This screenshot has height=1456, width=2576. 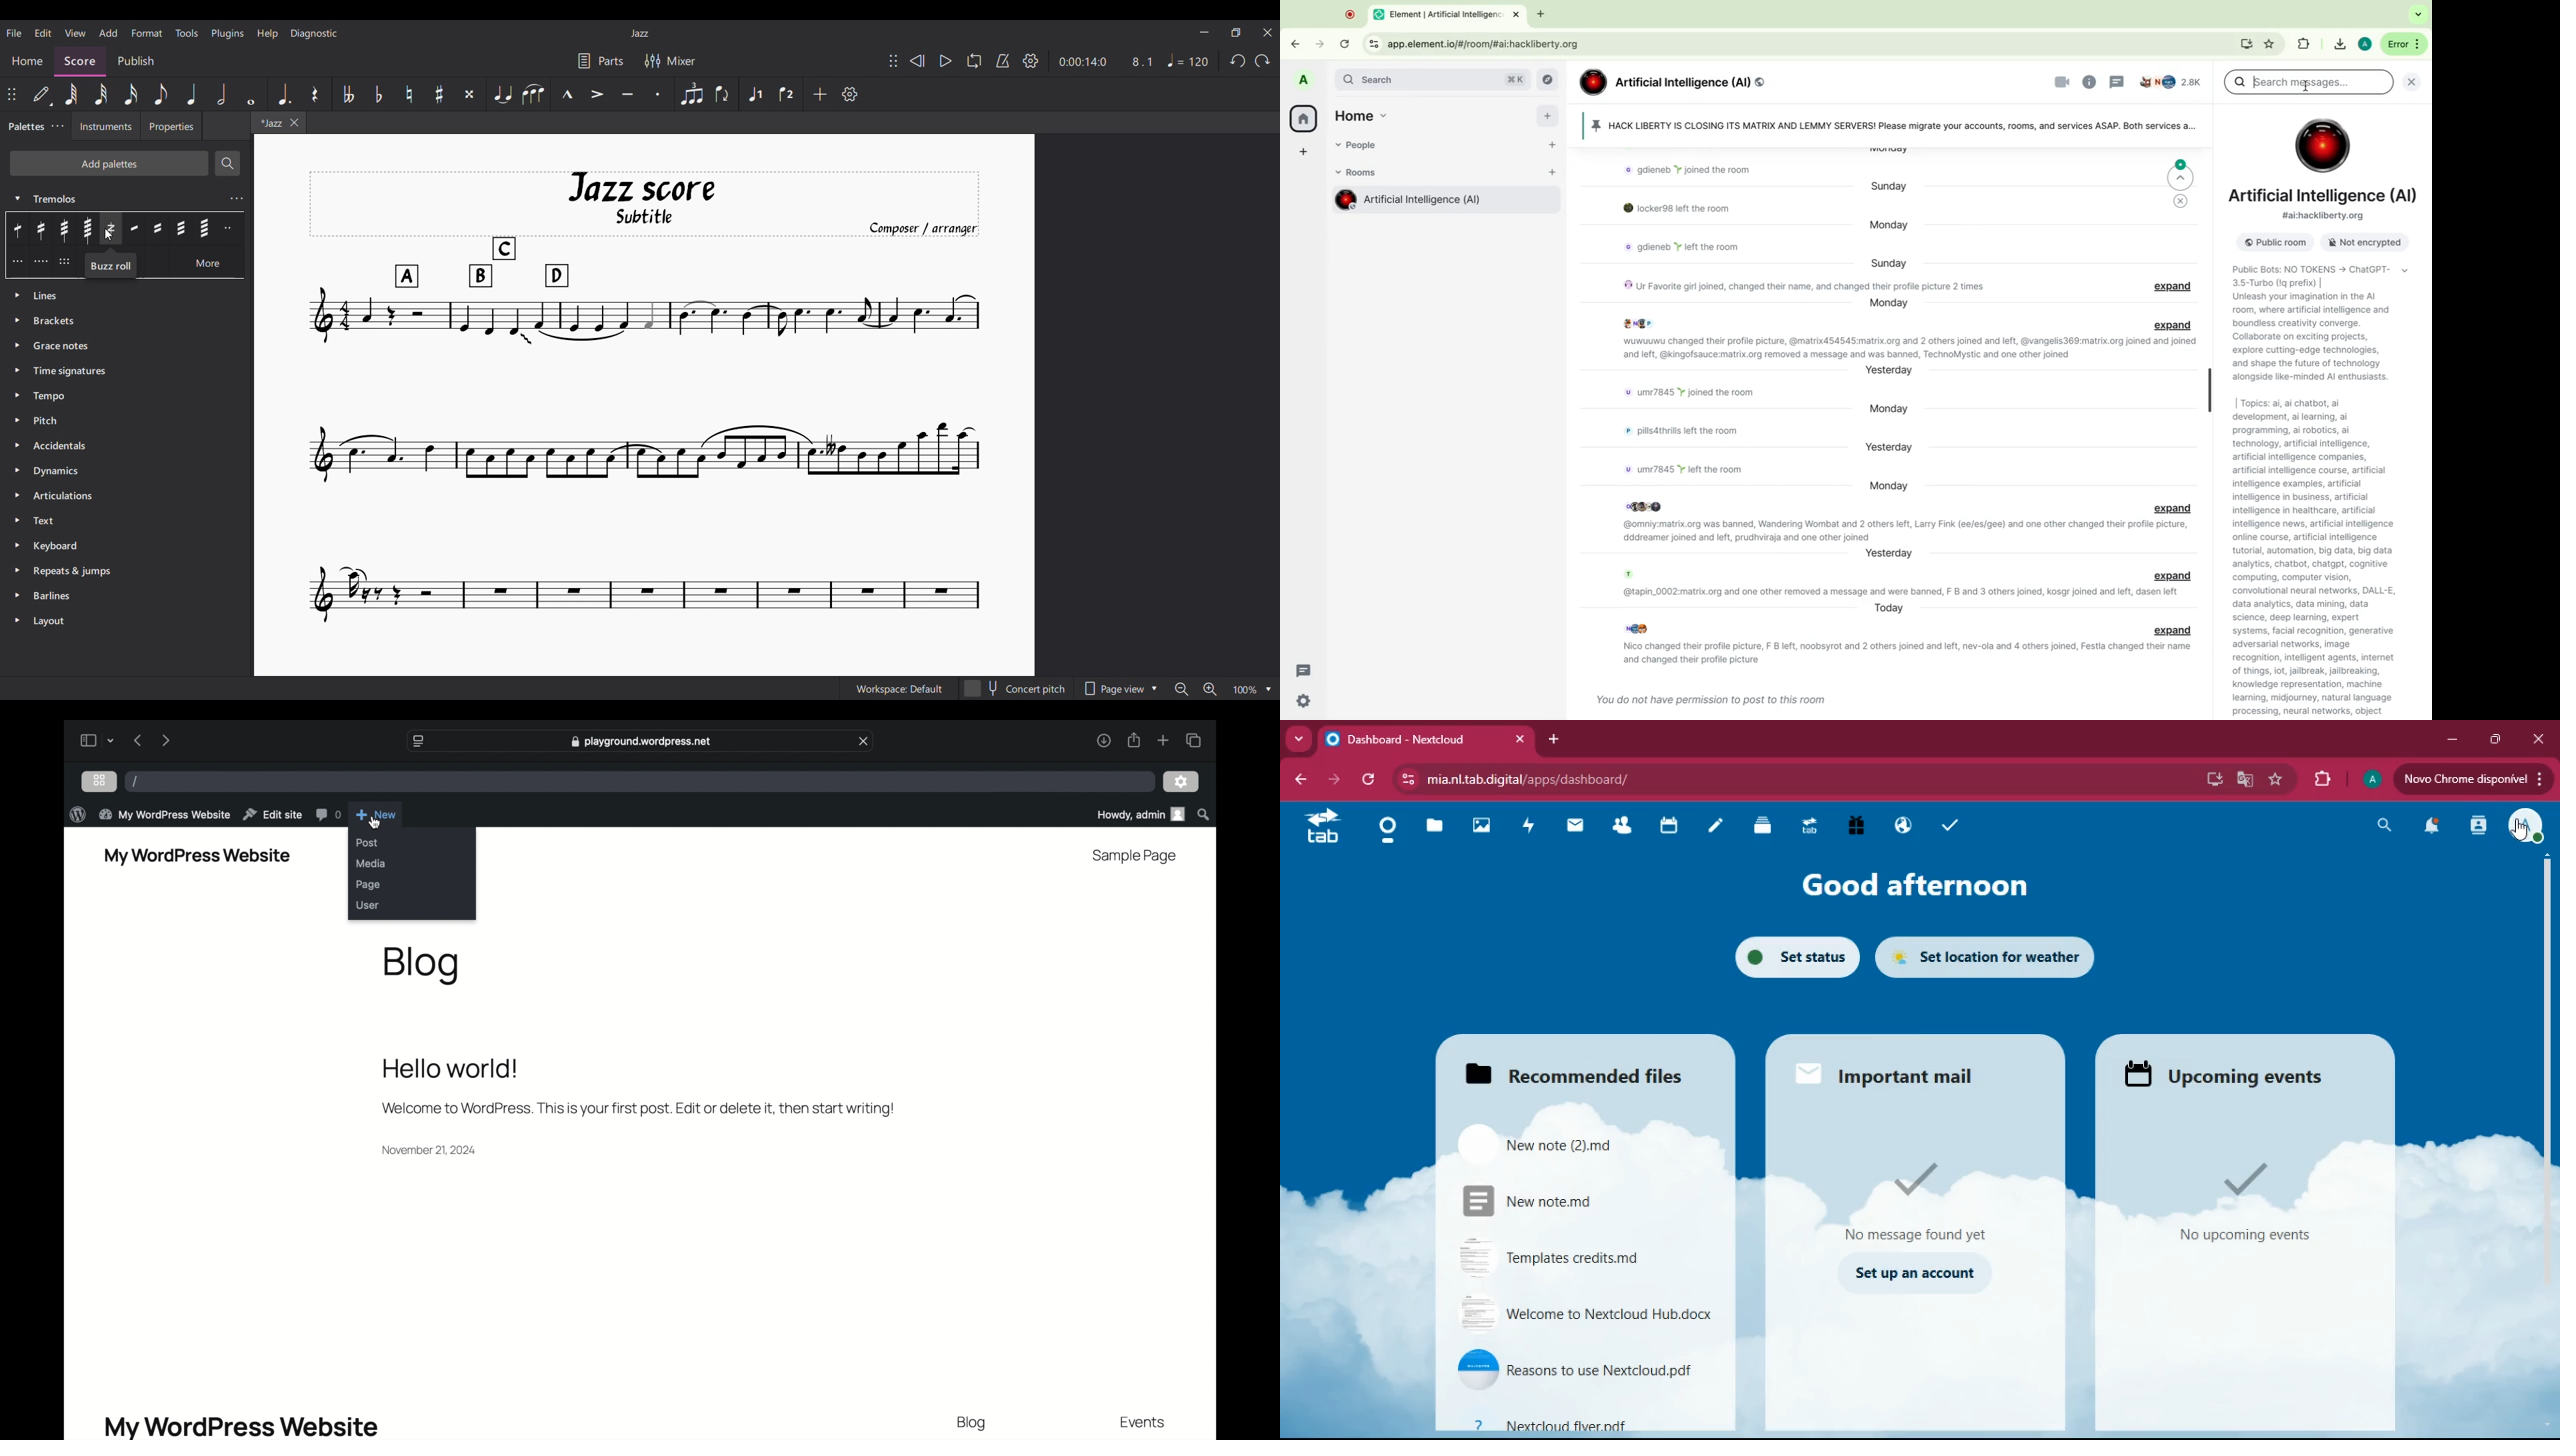 I want to click on set location, so click(x=1996, y=956).